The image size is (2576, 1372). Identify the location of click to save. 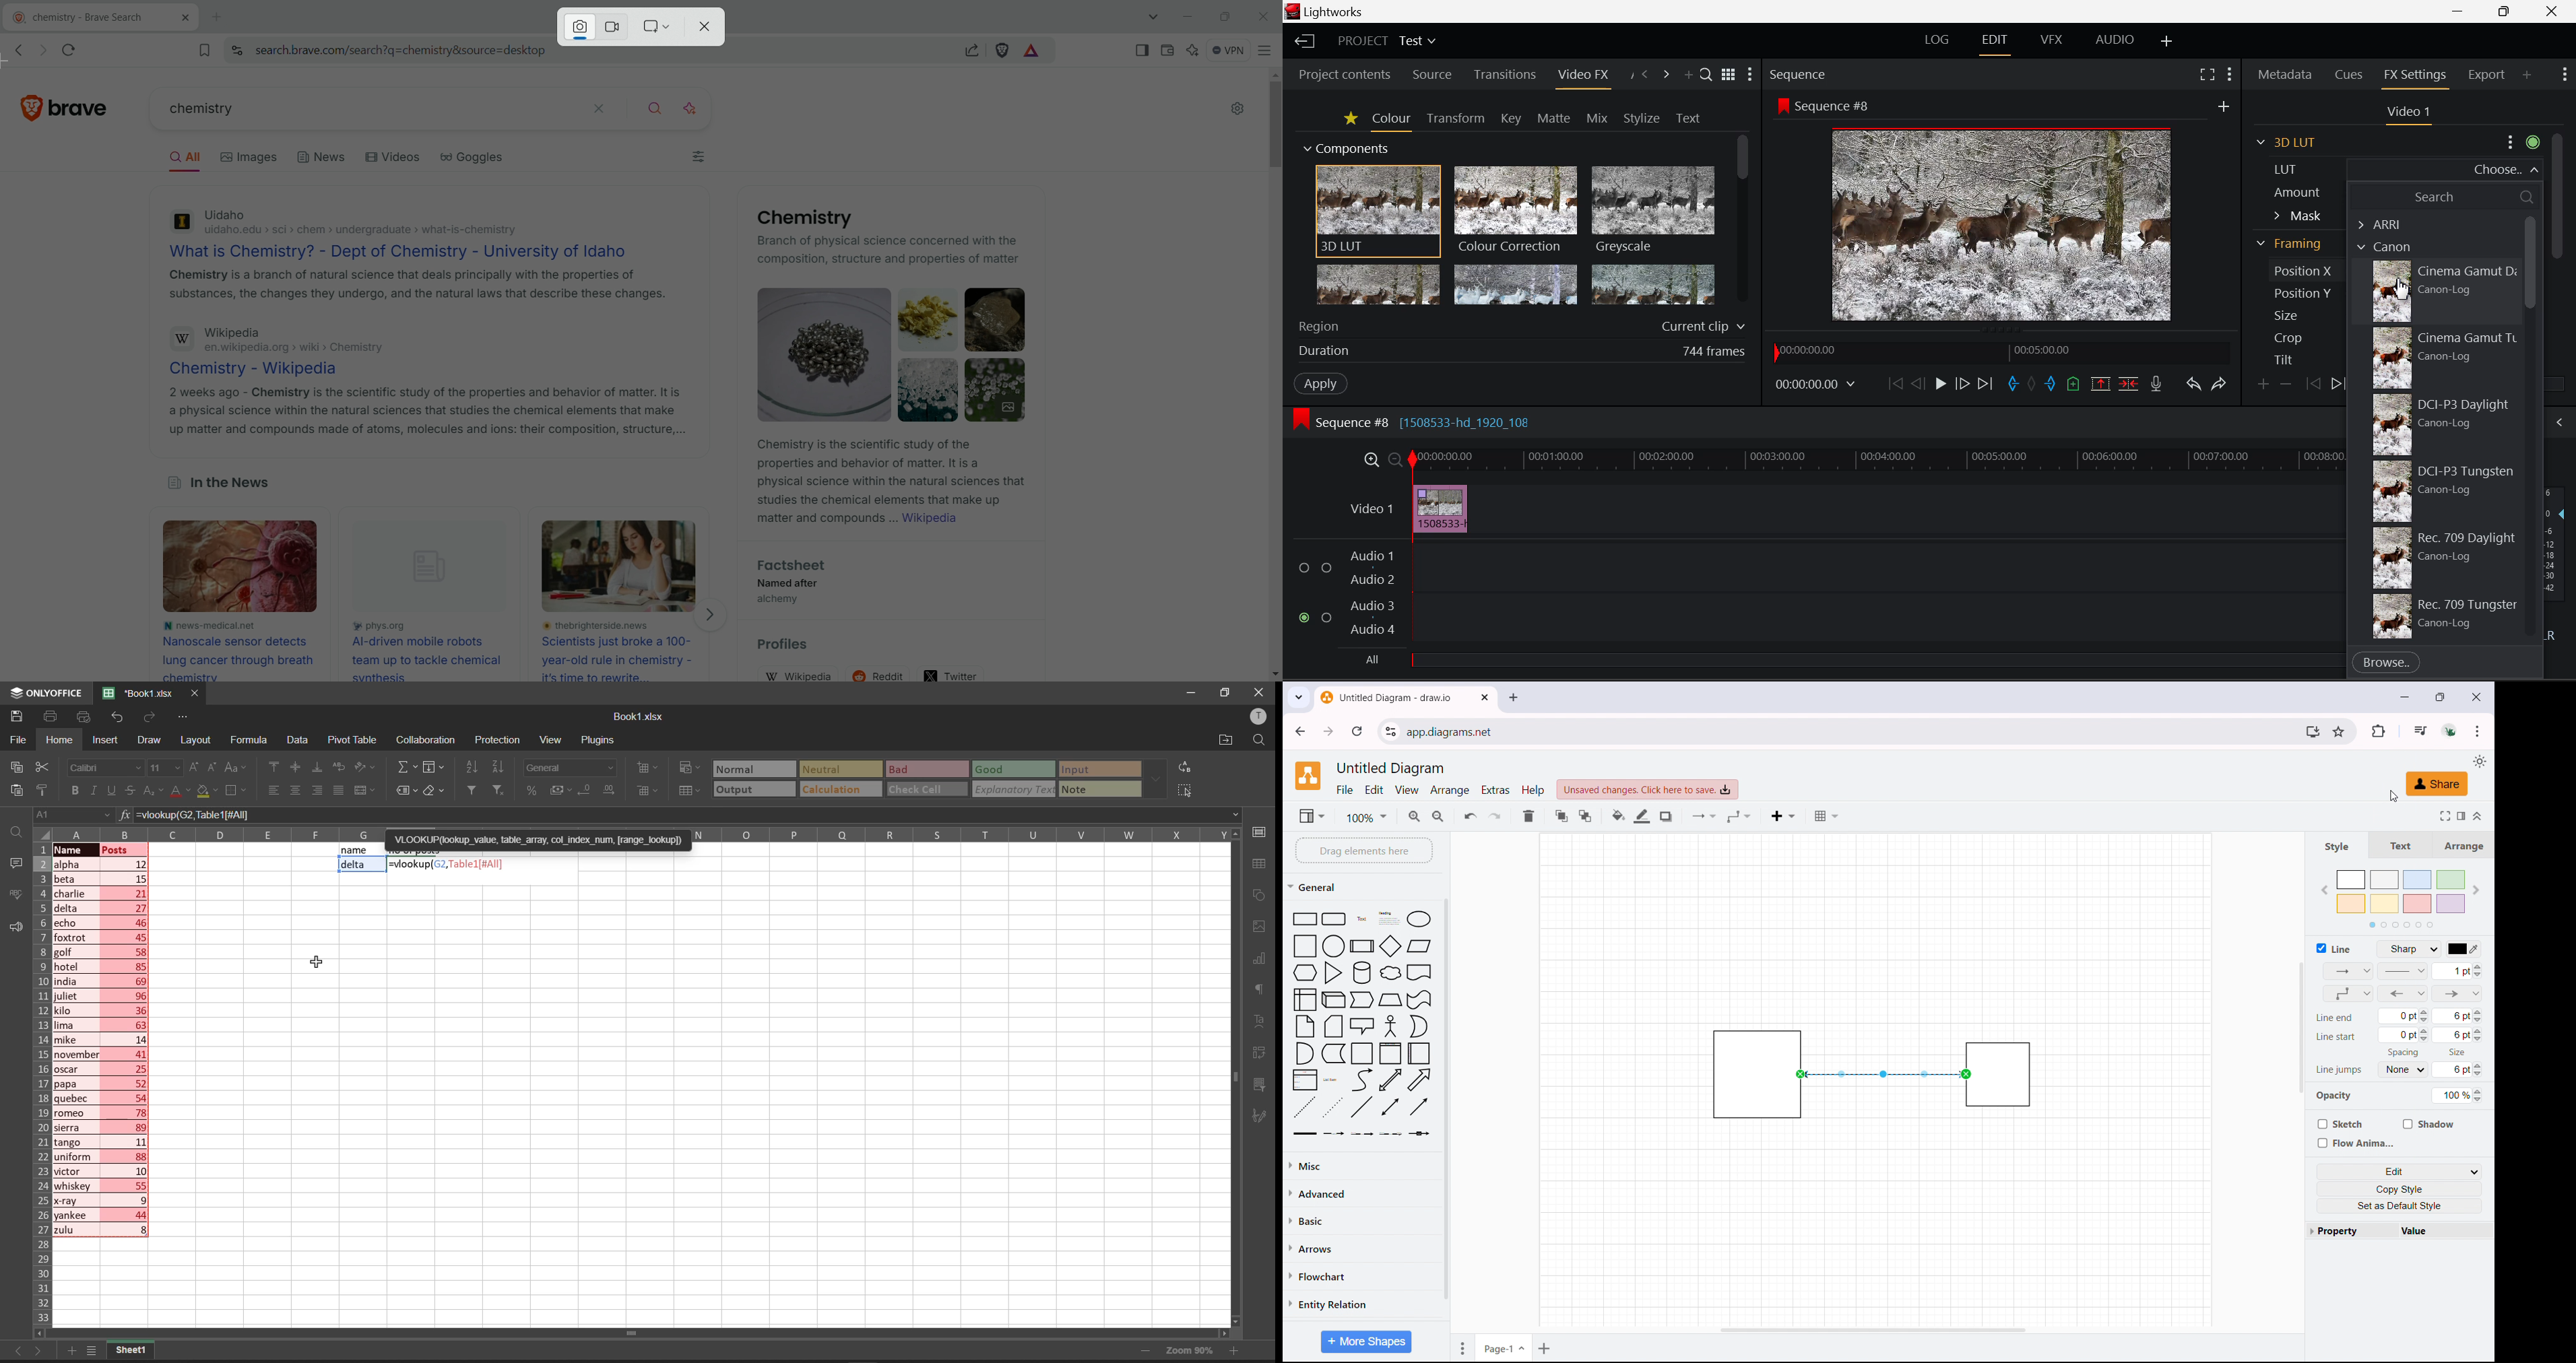
(1647, 789).